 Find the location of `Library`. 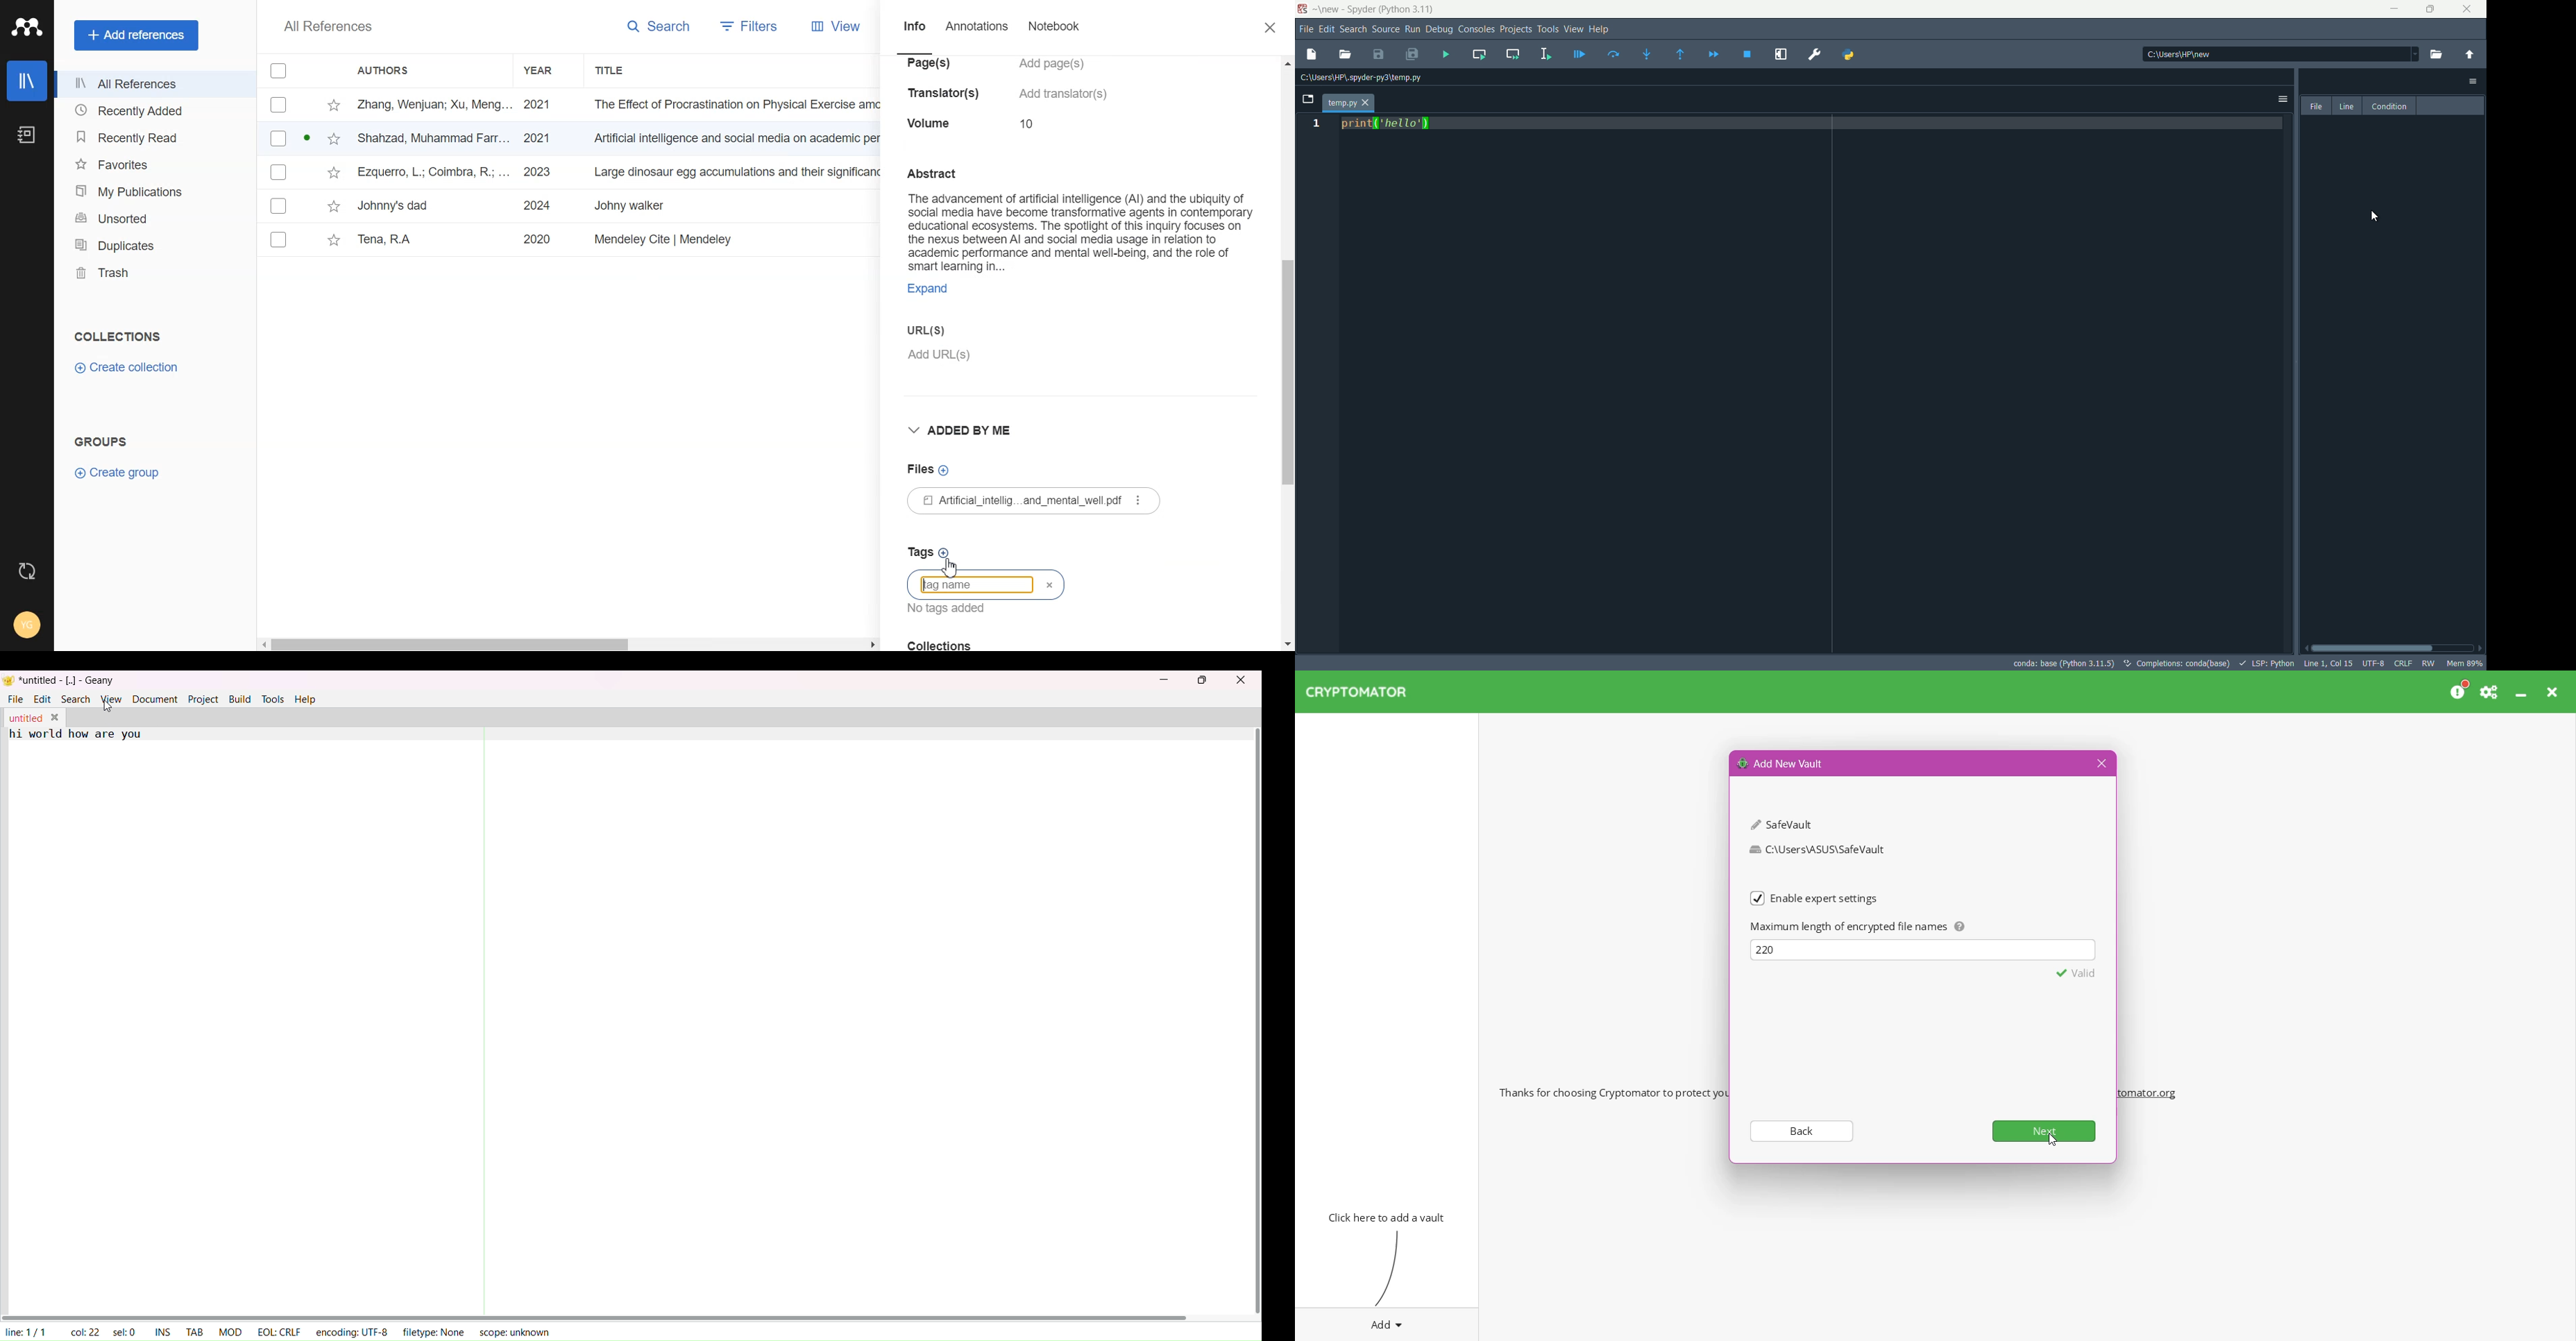

Library is located at coordinates (28, 81).